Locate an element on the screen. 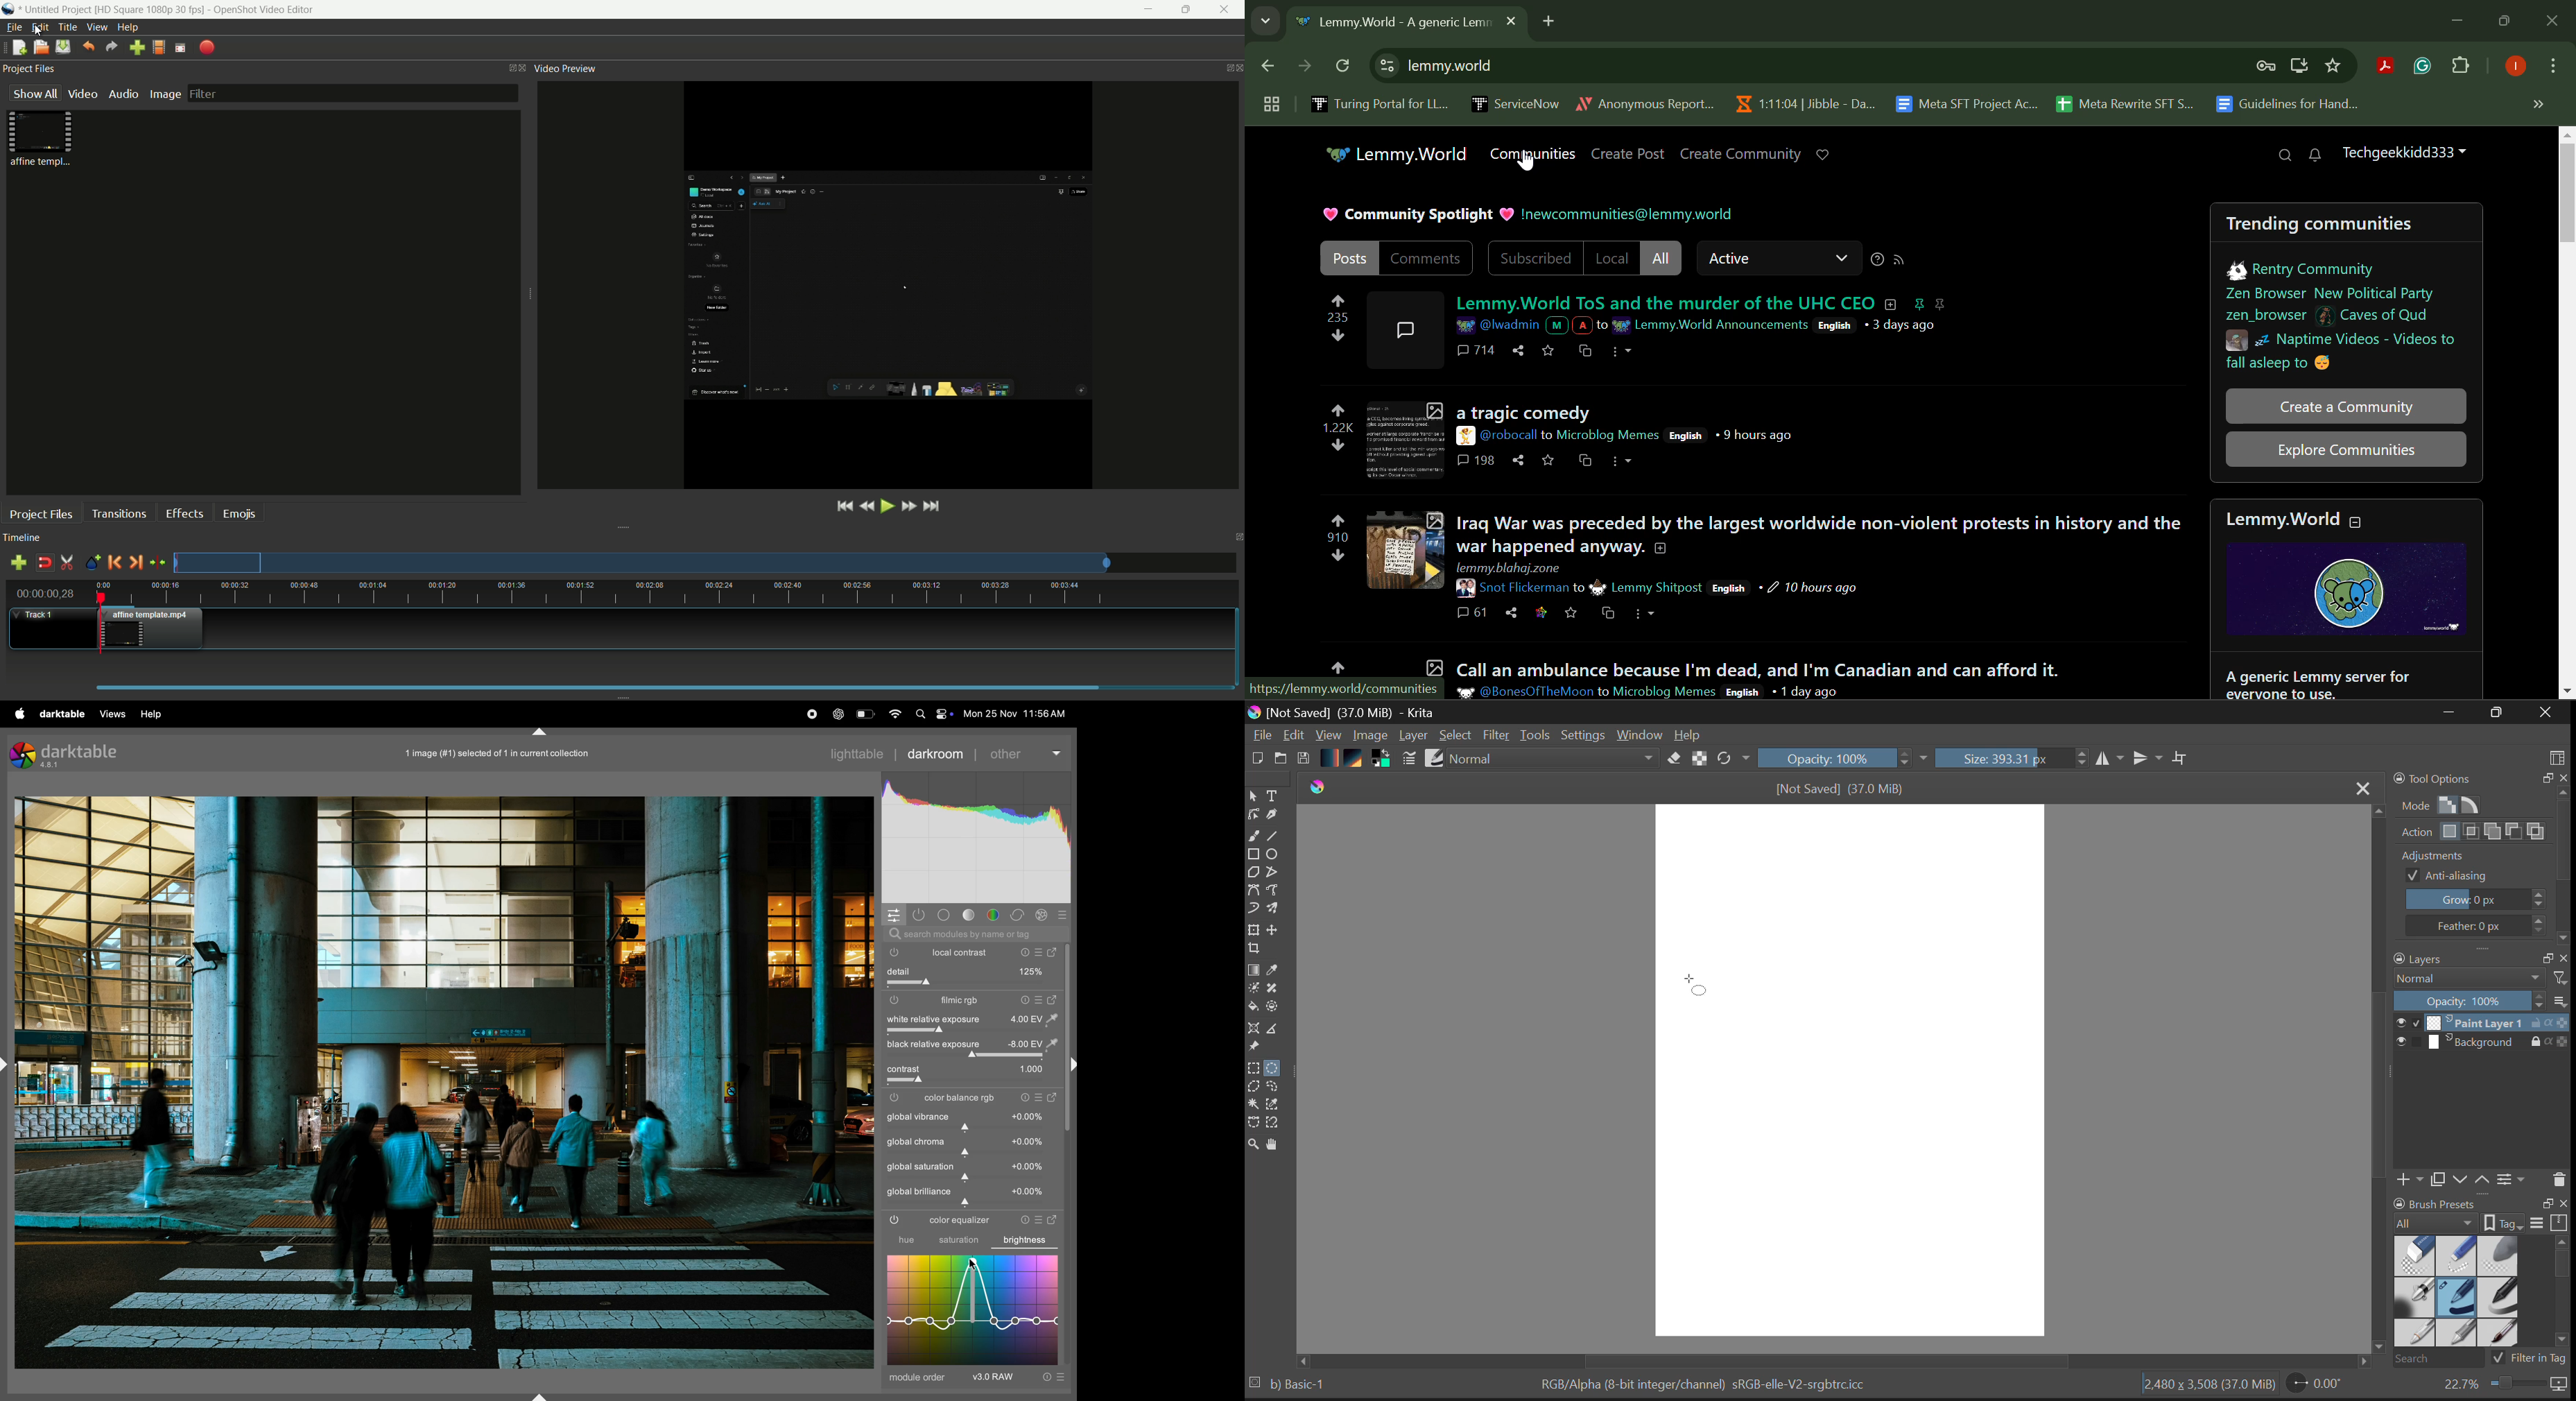 Image resolution: width=2576 pixels, height=1428 pixels. Save is located at coordinates (1550, 348).